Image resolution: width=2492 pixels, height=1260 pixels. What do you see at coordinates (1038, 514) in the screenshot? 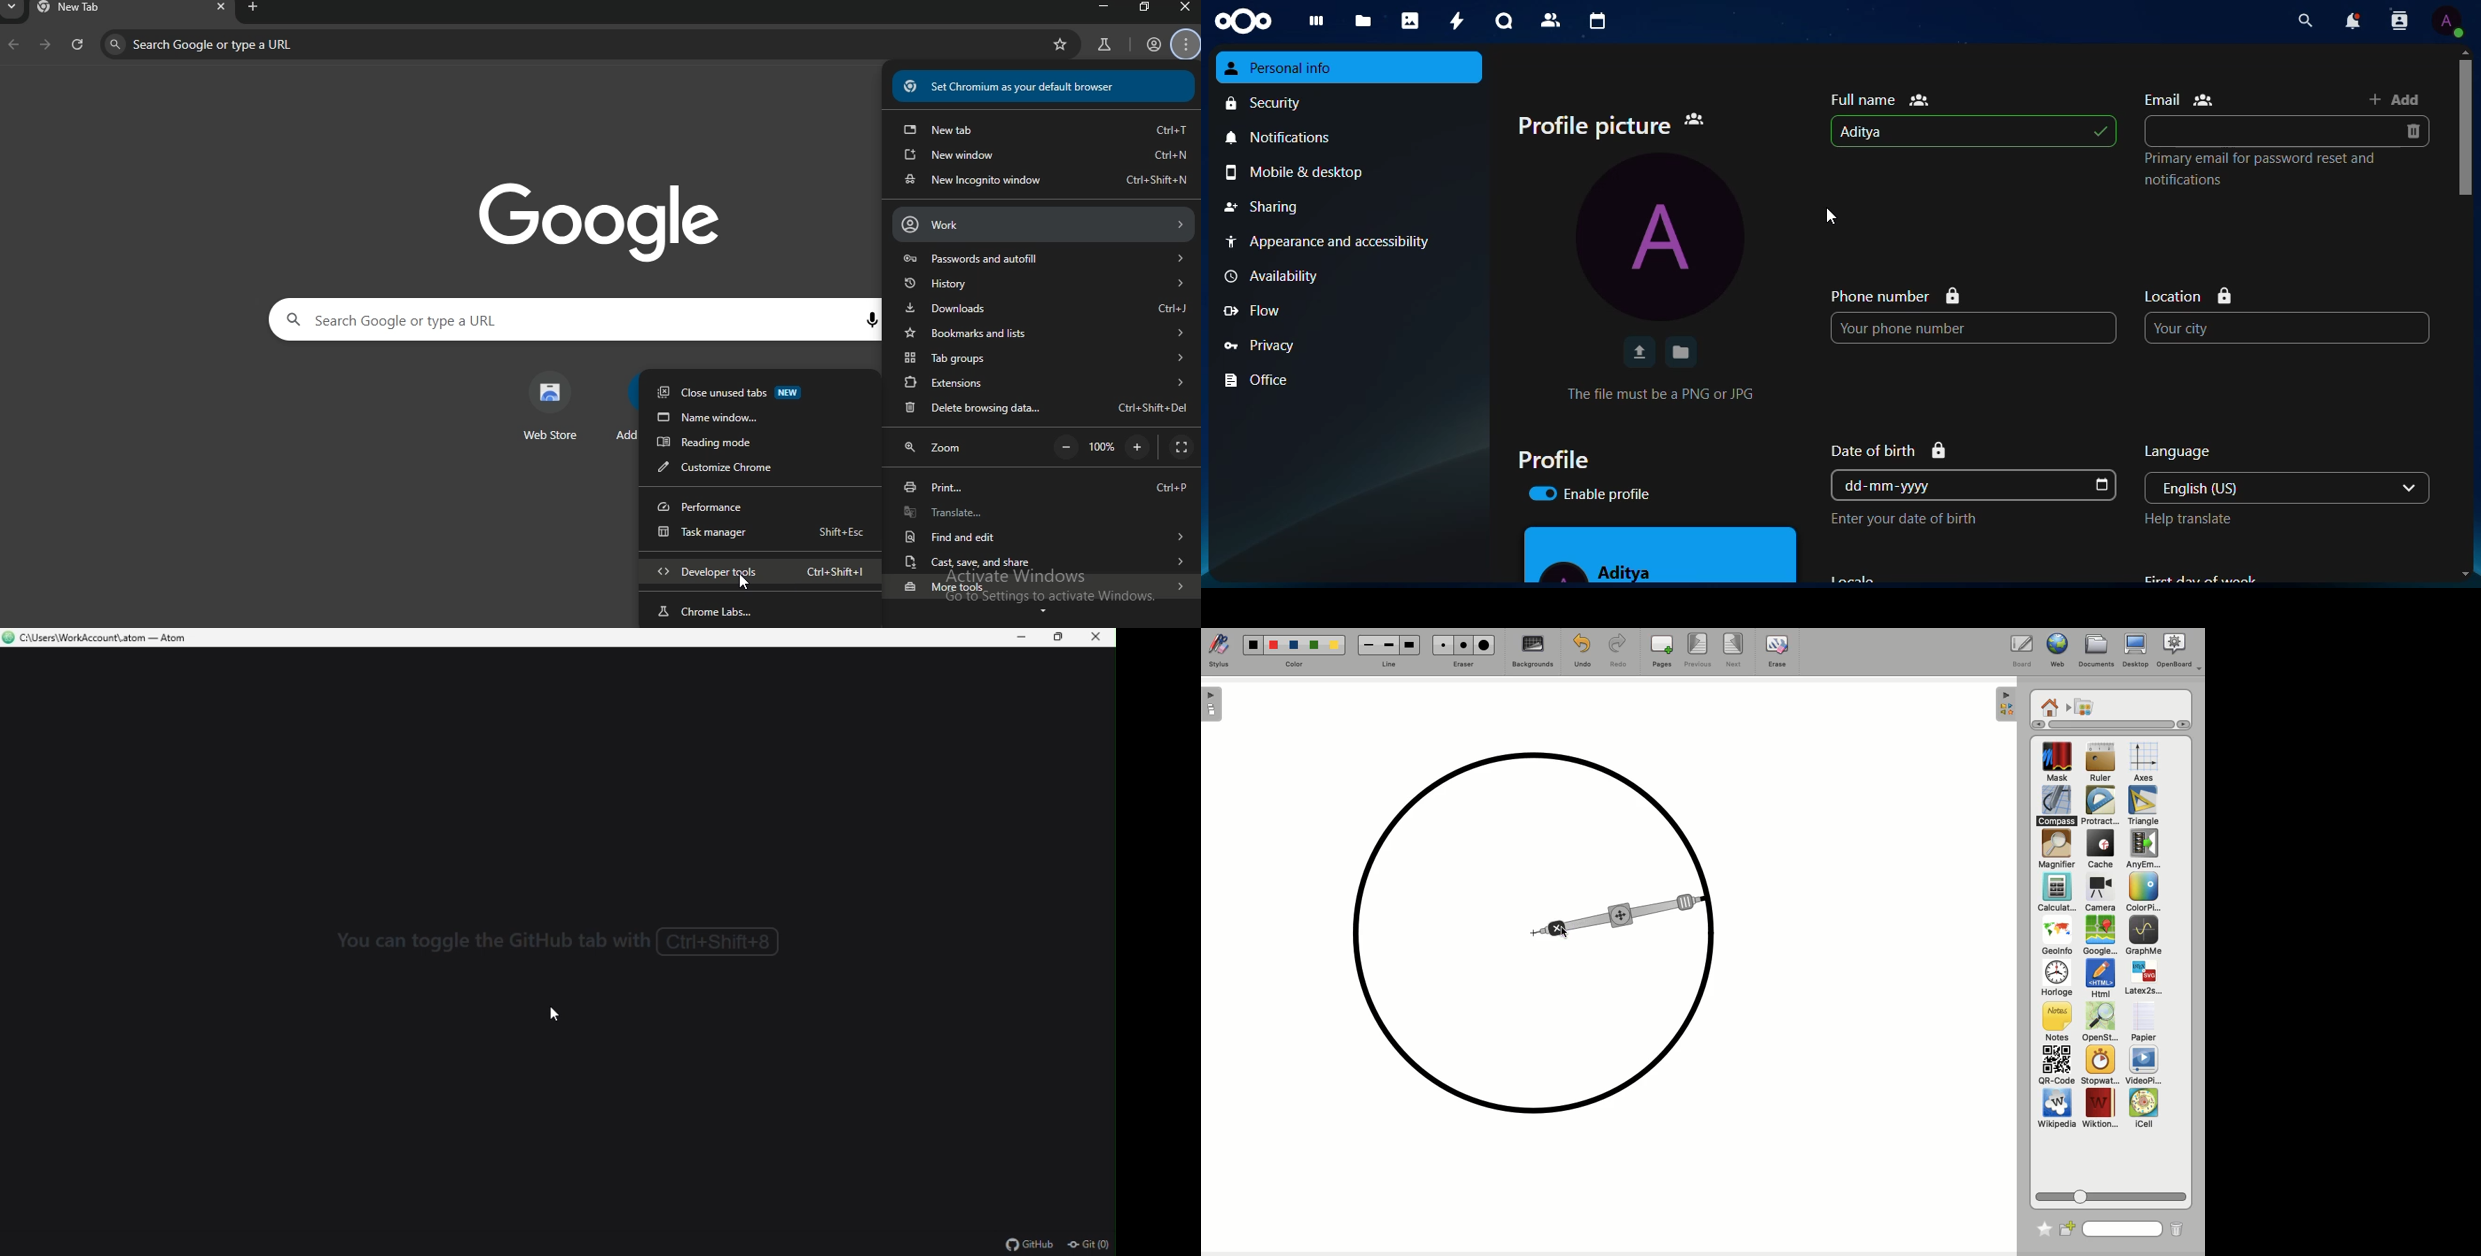
I see `translate` at bounding box center [1038, 514].